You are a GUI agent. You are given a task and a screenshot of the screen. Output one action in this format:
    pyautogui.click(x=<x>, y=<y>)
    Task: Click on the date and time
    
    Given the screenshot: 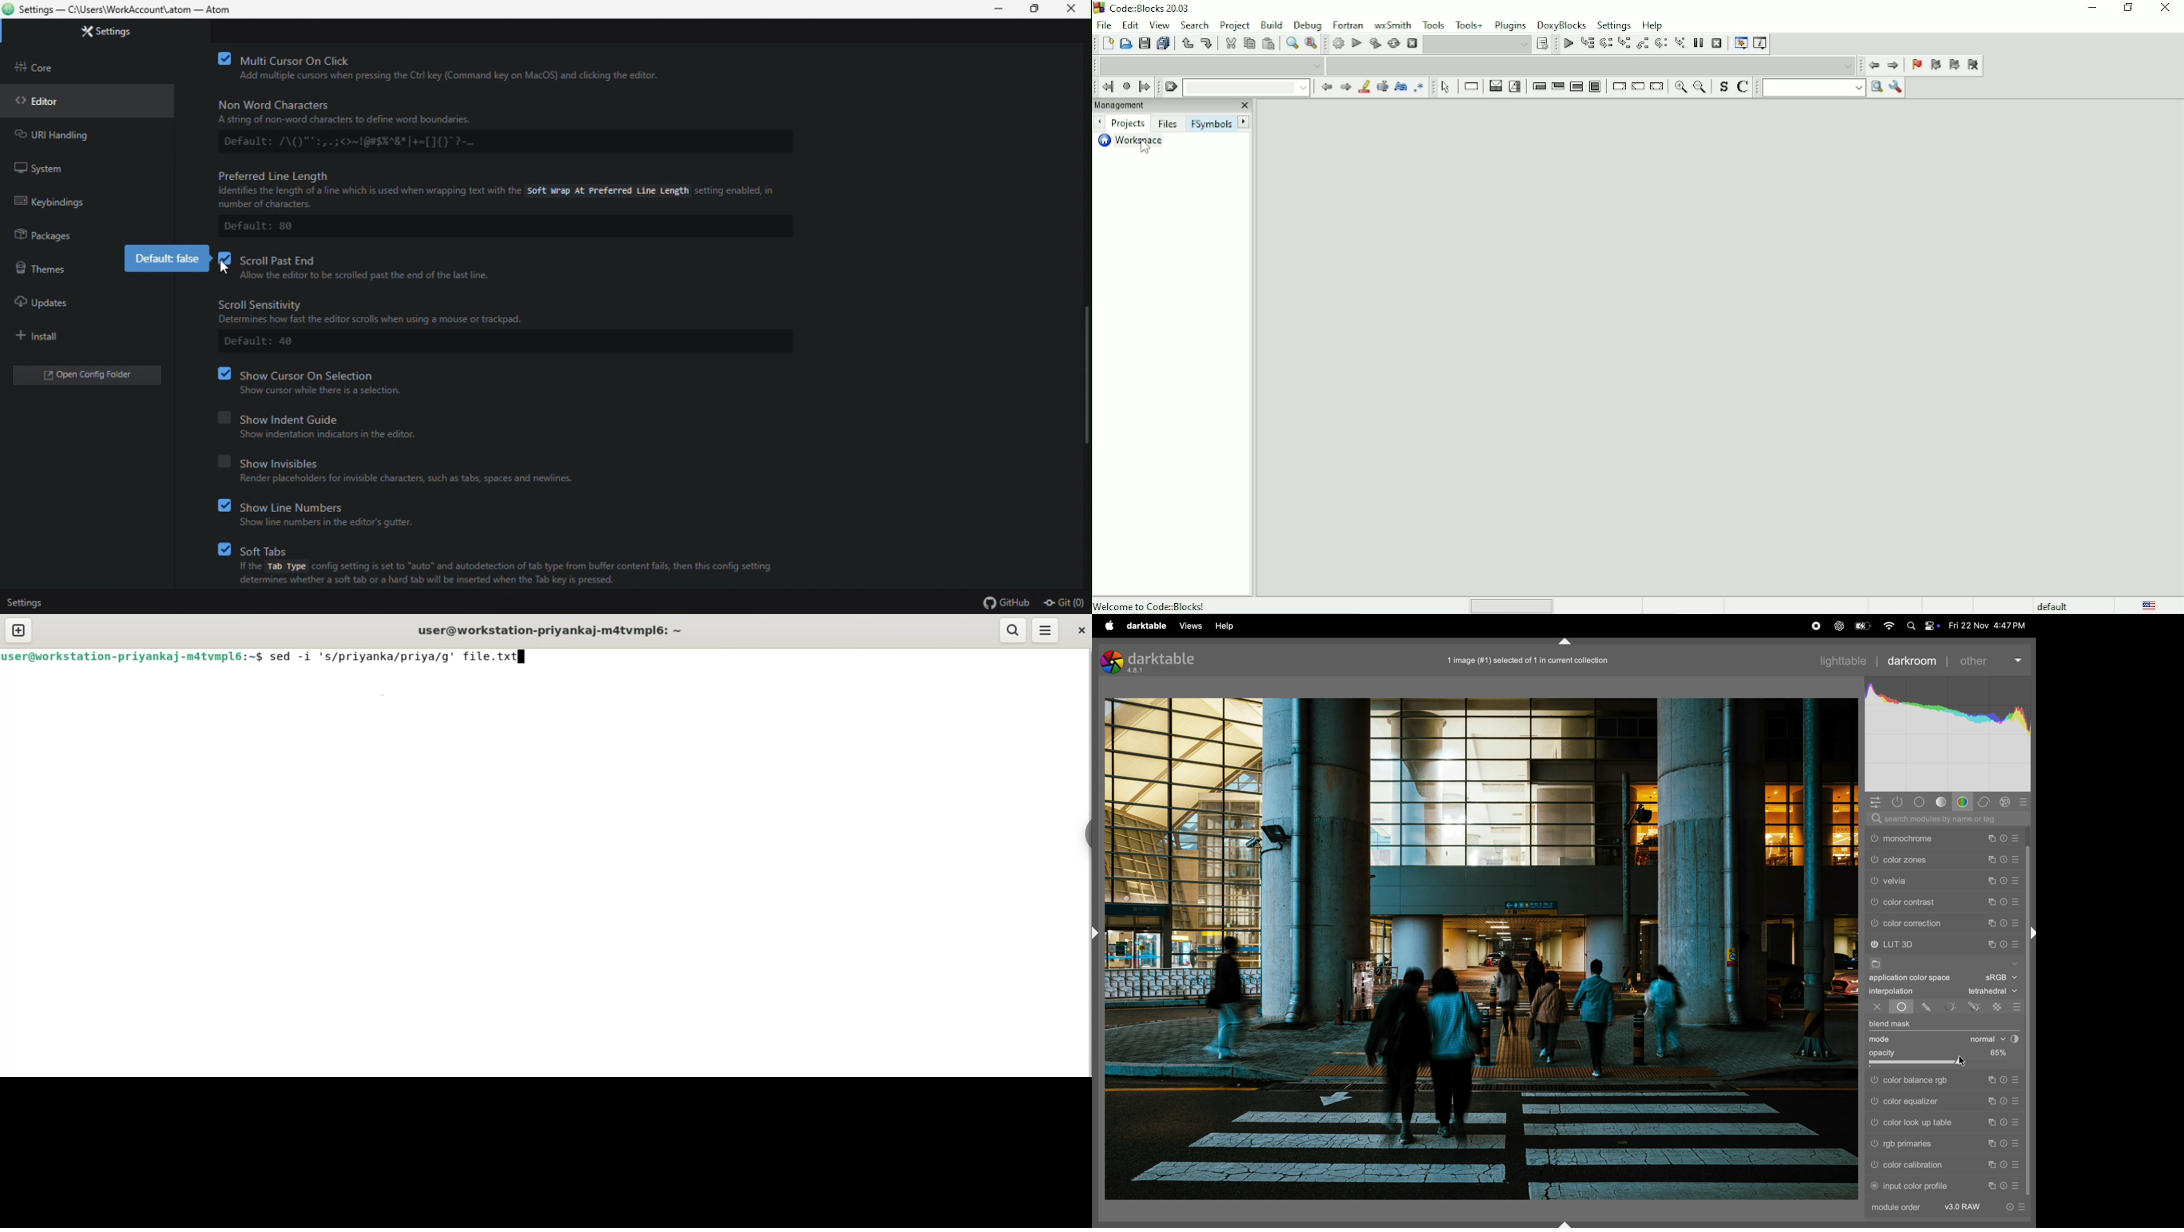 What is the action you would take?
    pyautogui.click(x=1989, y=626)
    